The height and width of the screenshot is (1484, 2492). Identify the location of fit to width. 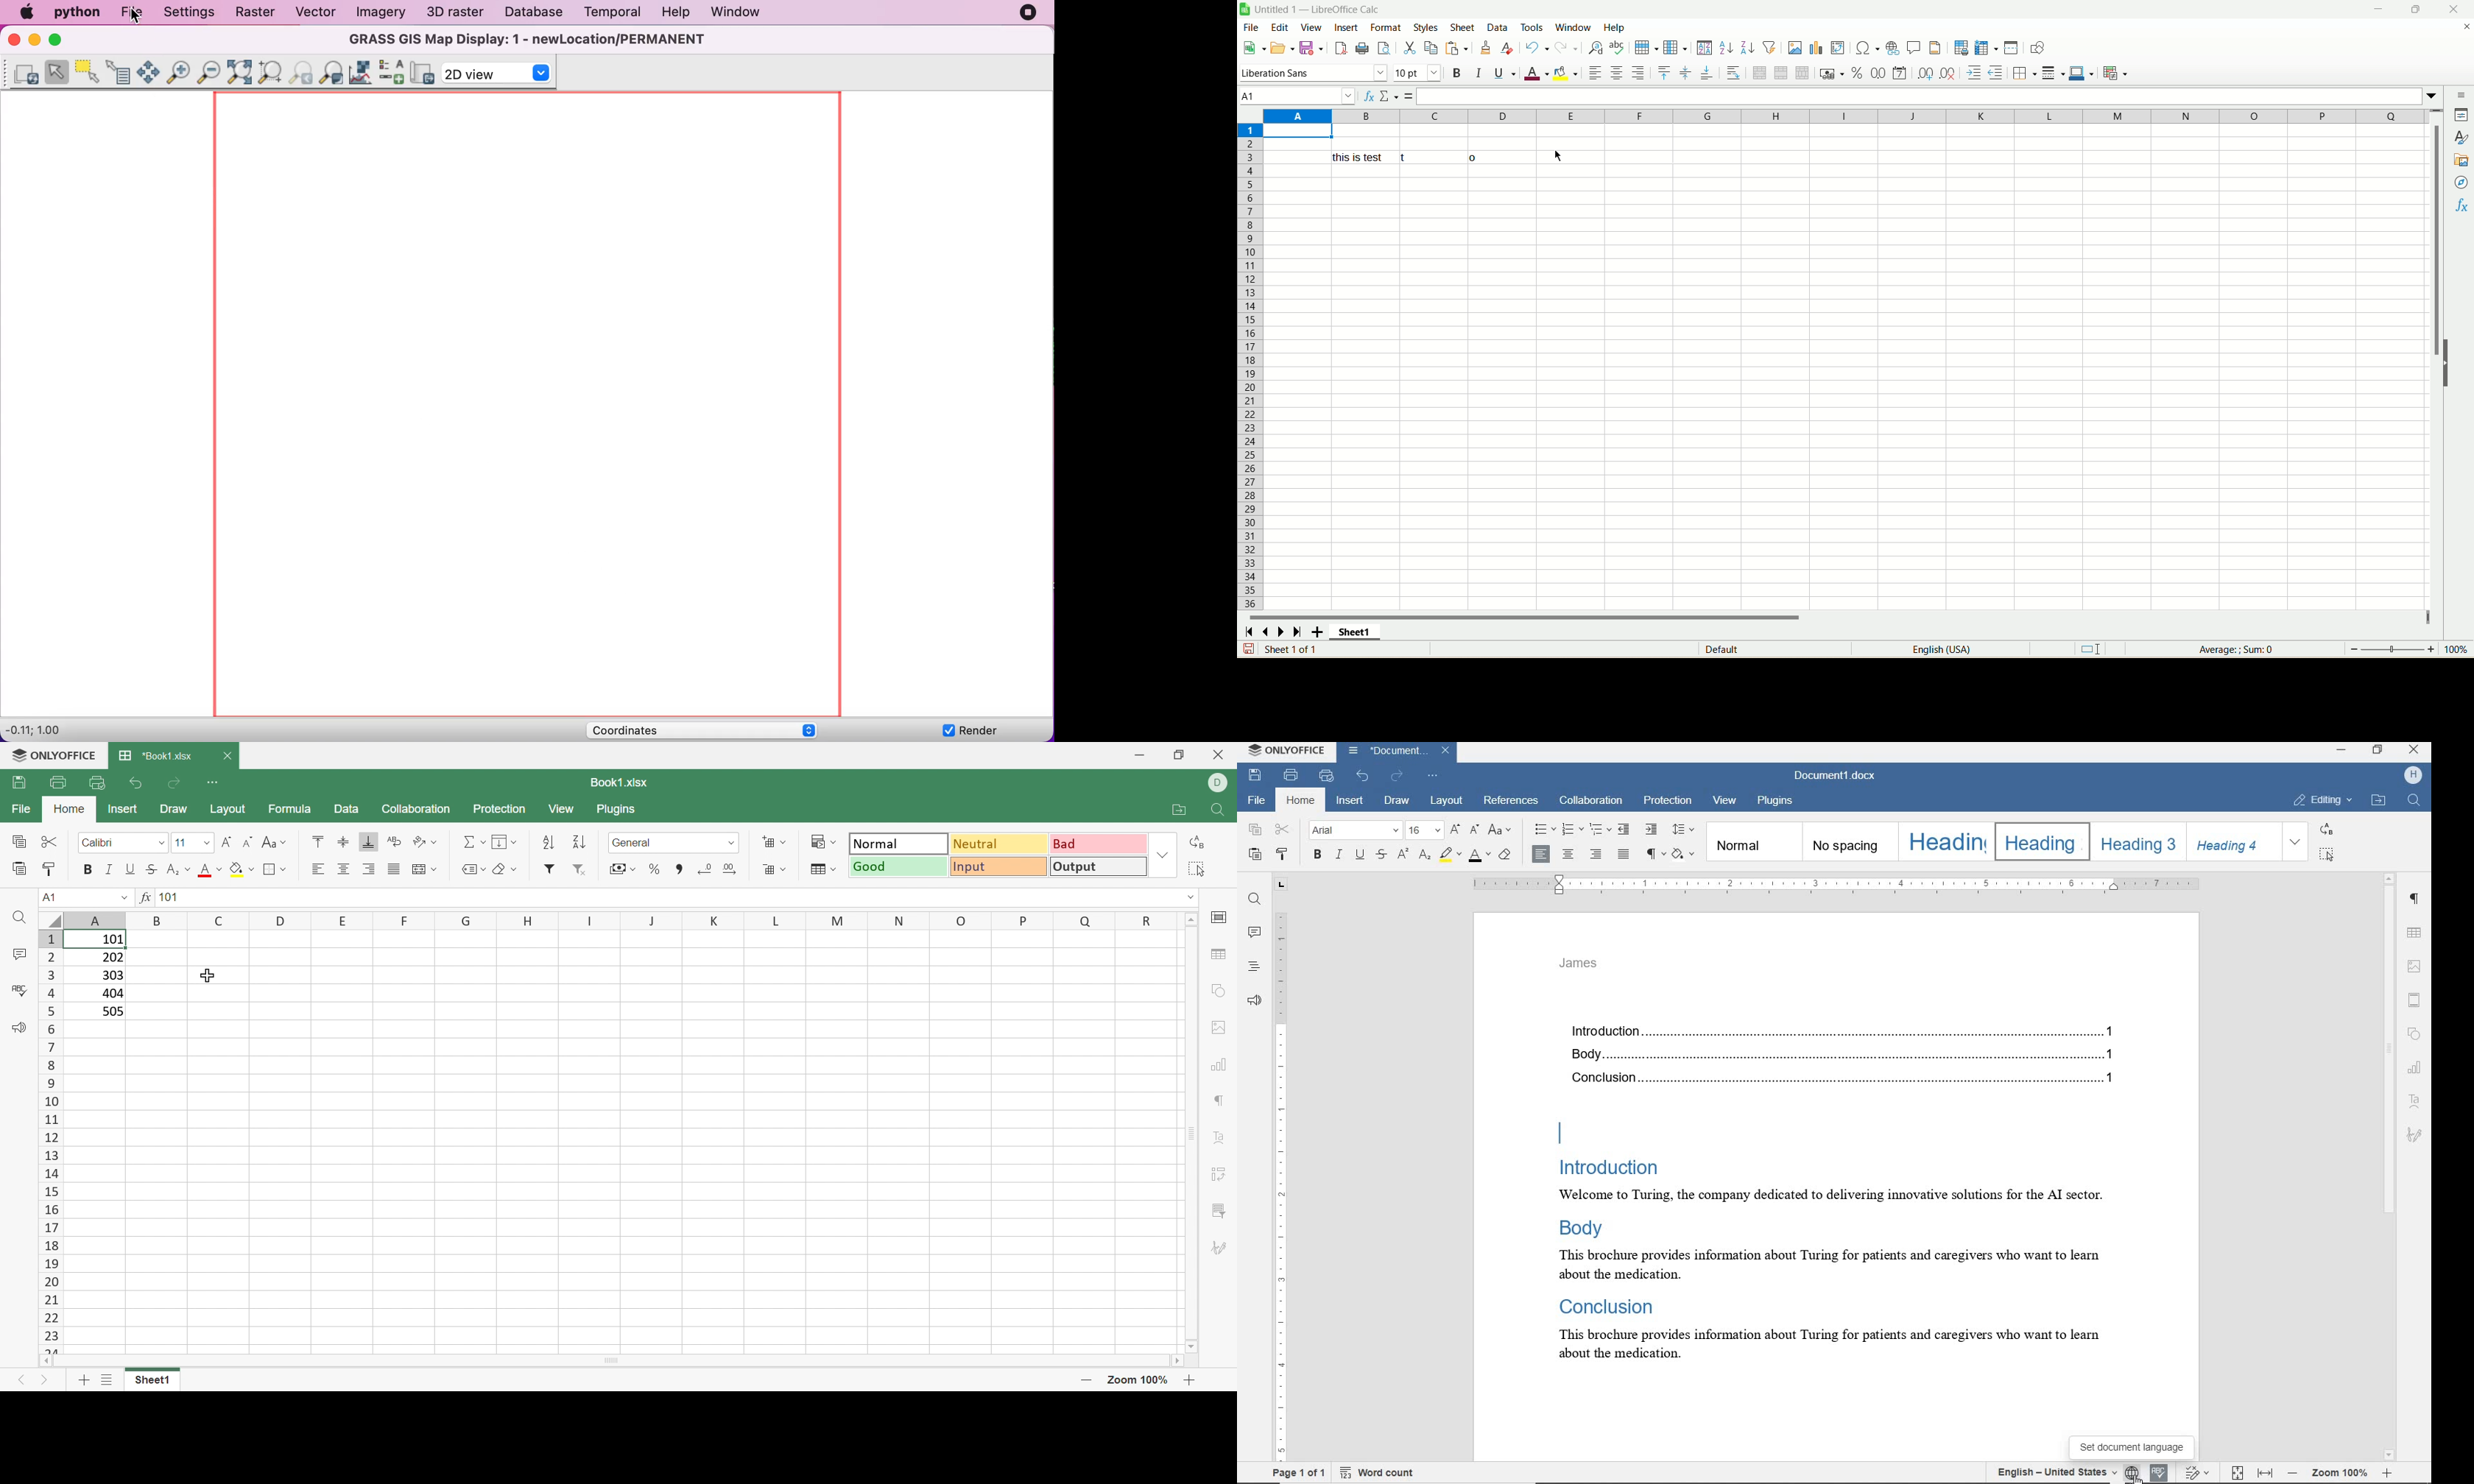
(2266, 1473).